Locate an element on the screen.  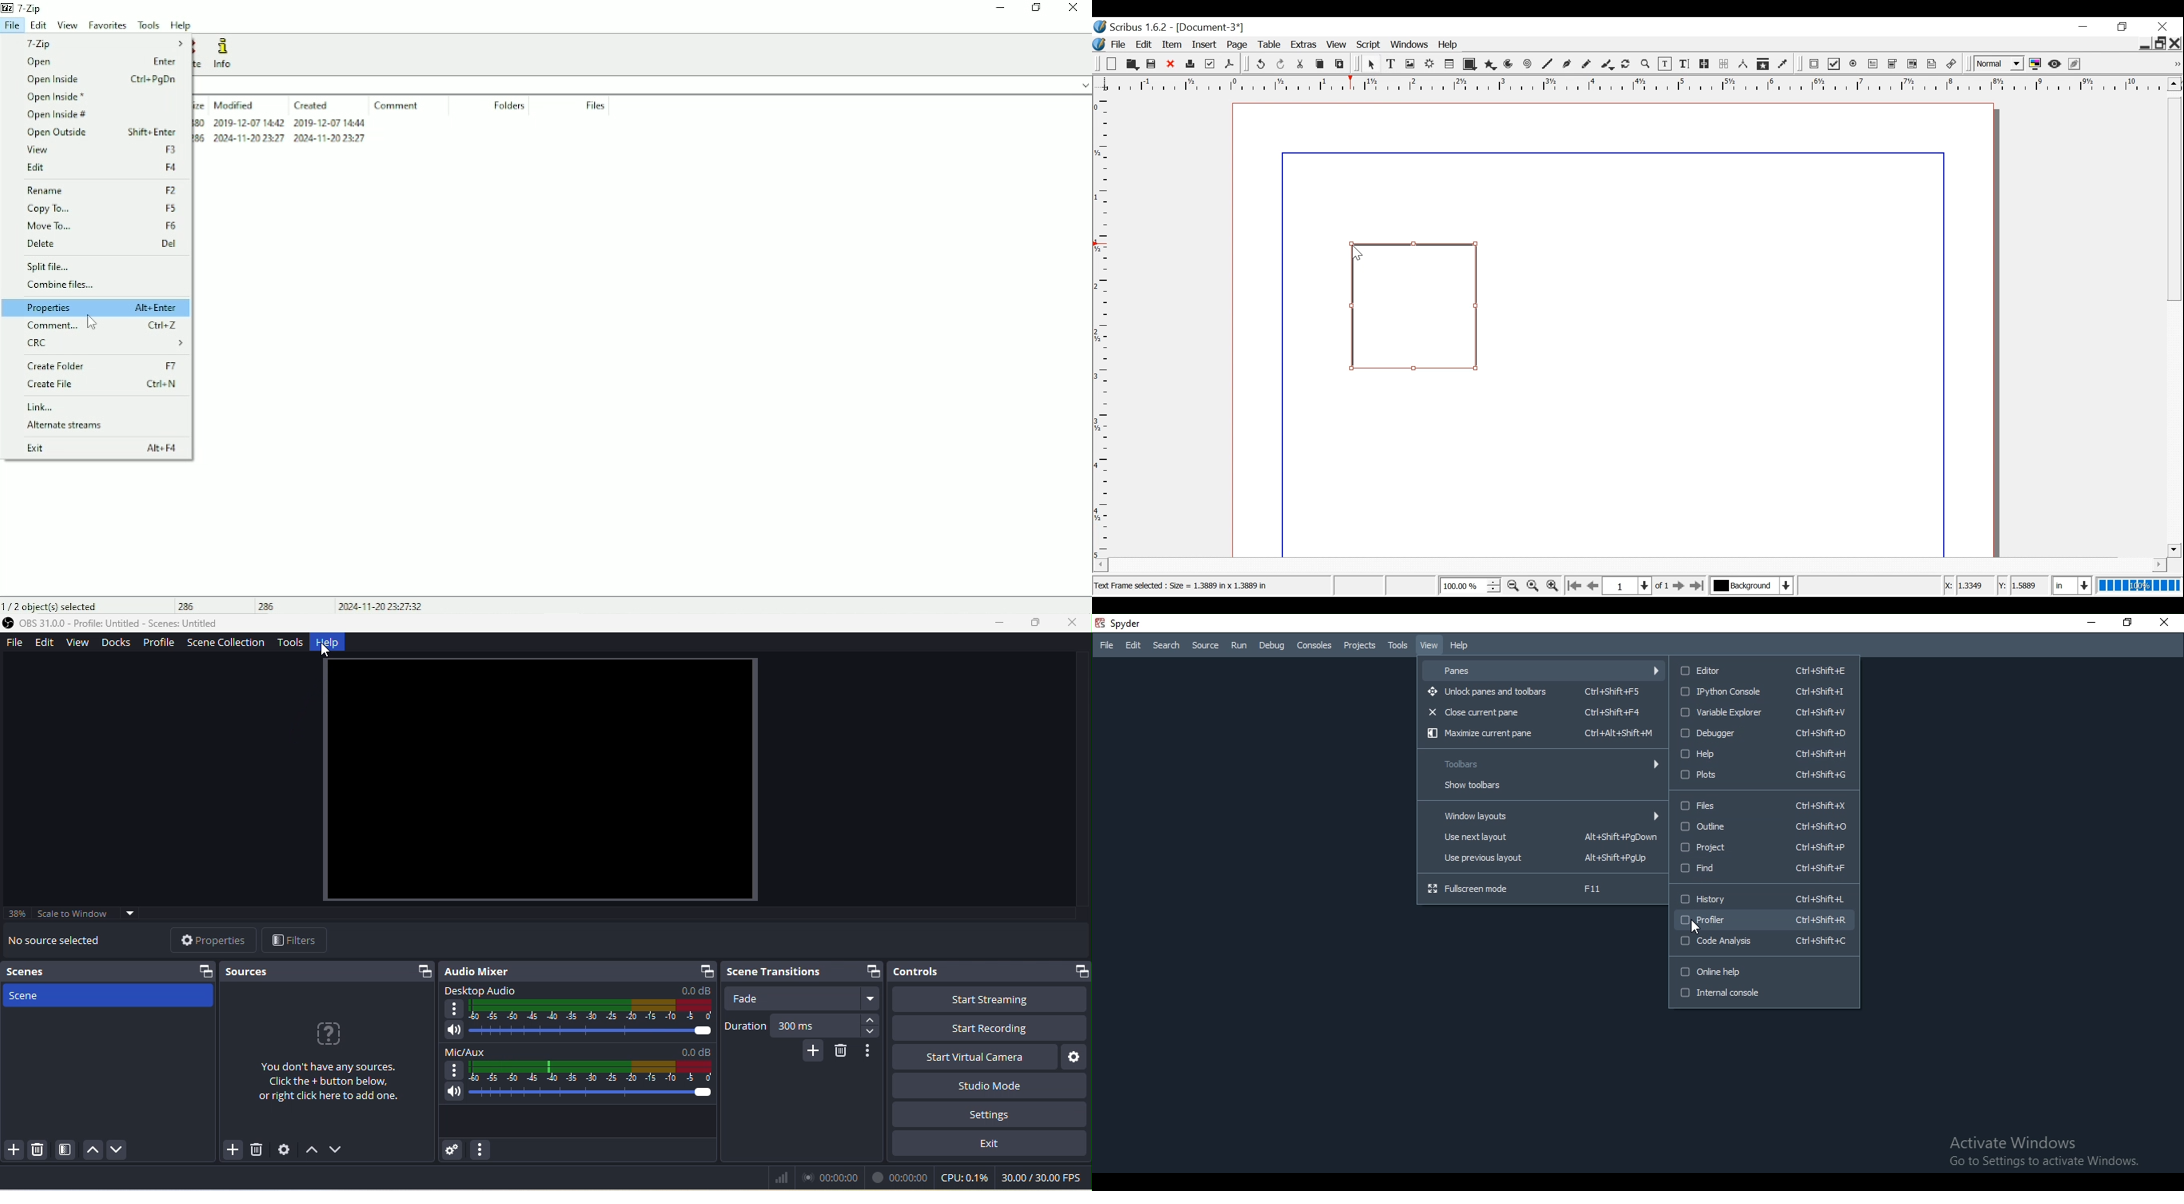
Restore is located at coordinates (2123, 27).